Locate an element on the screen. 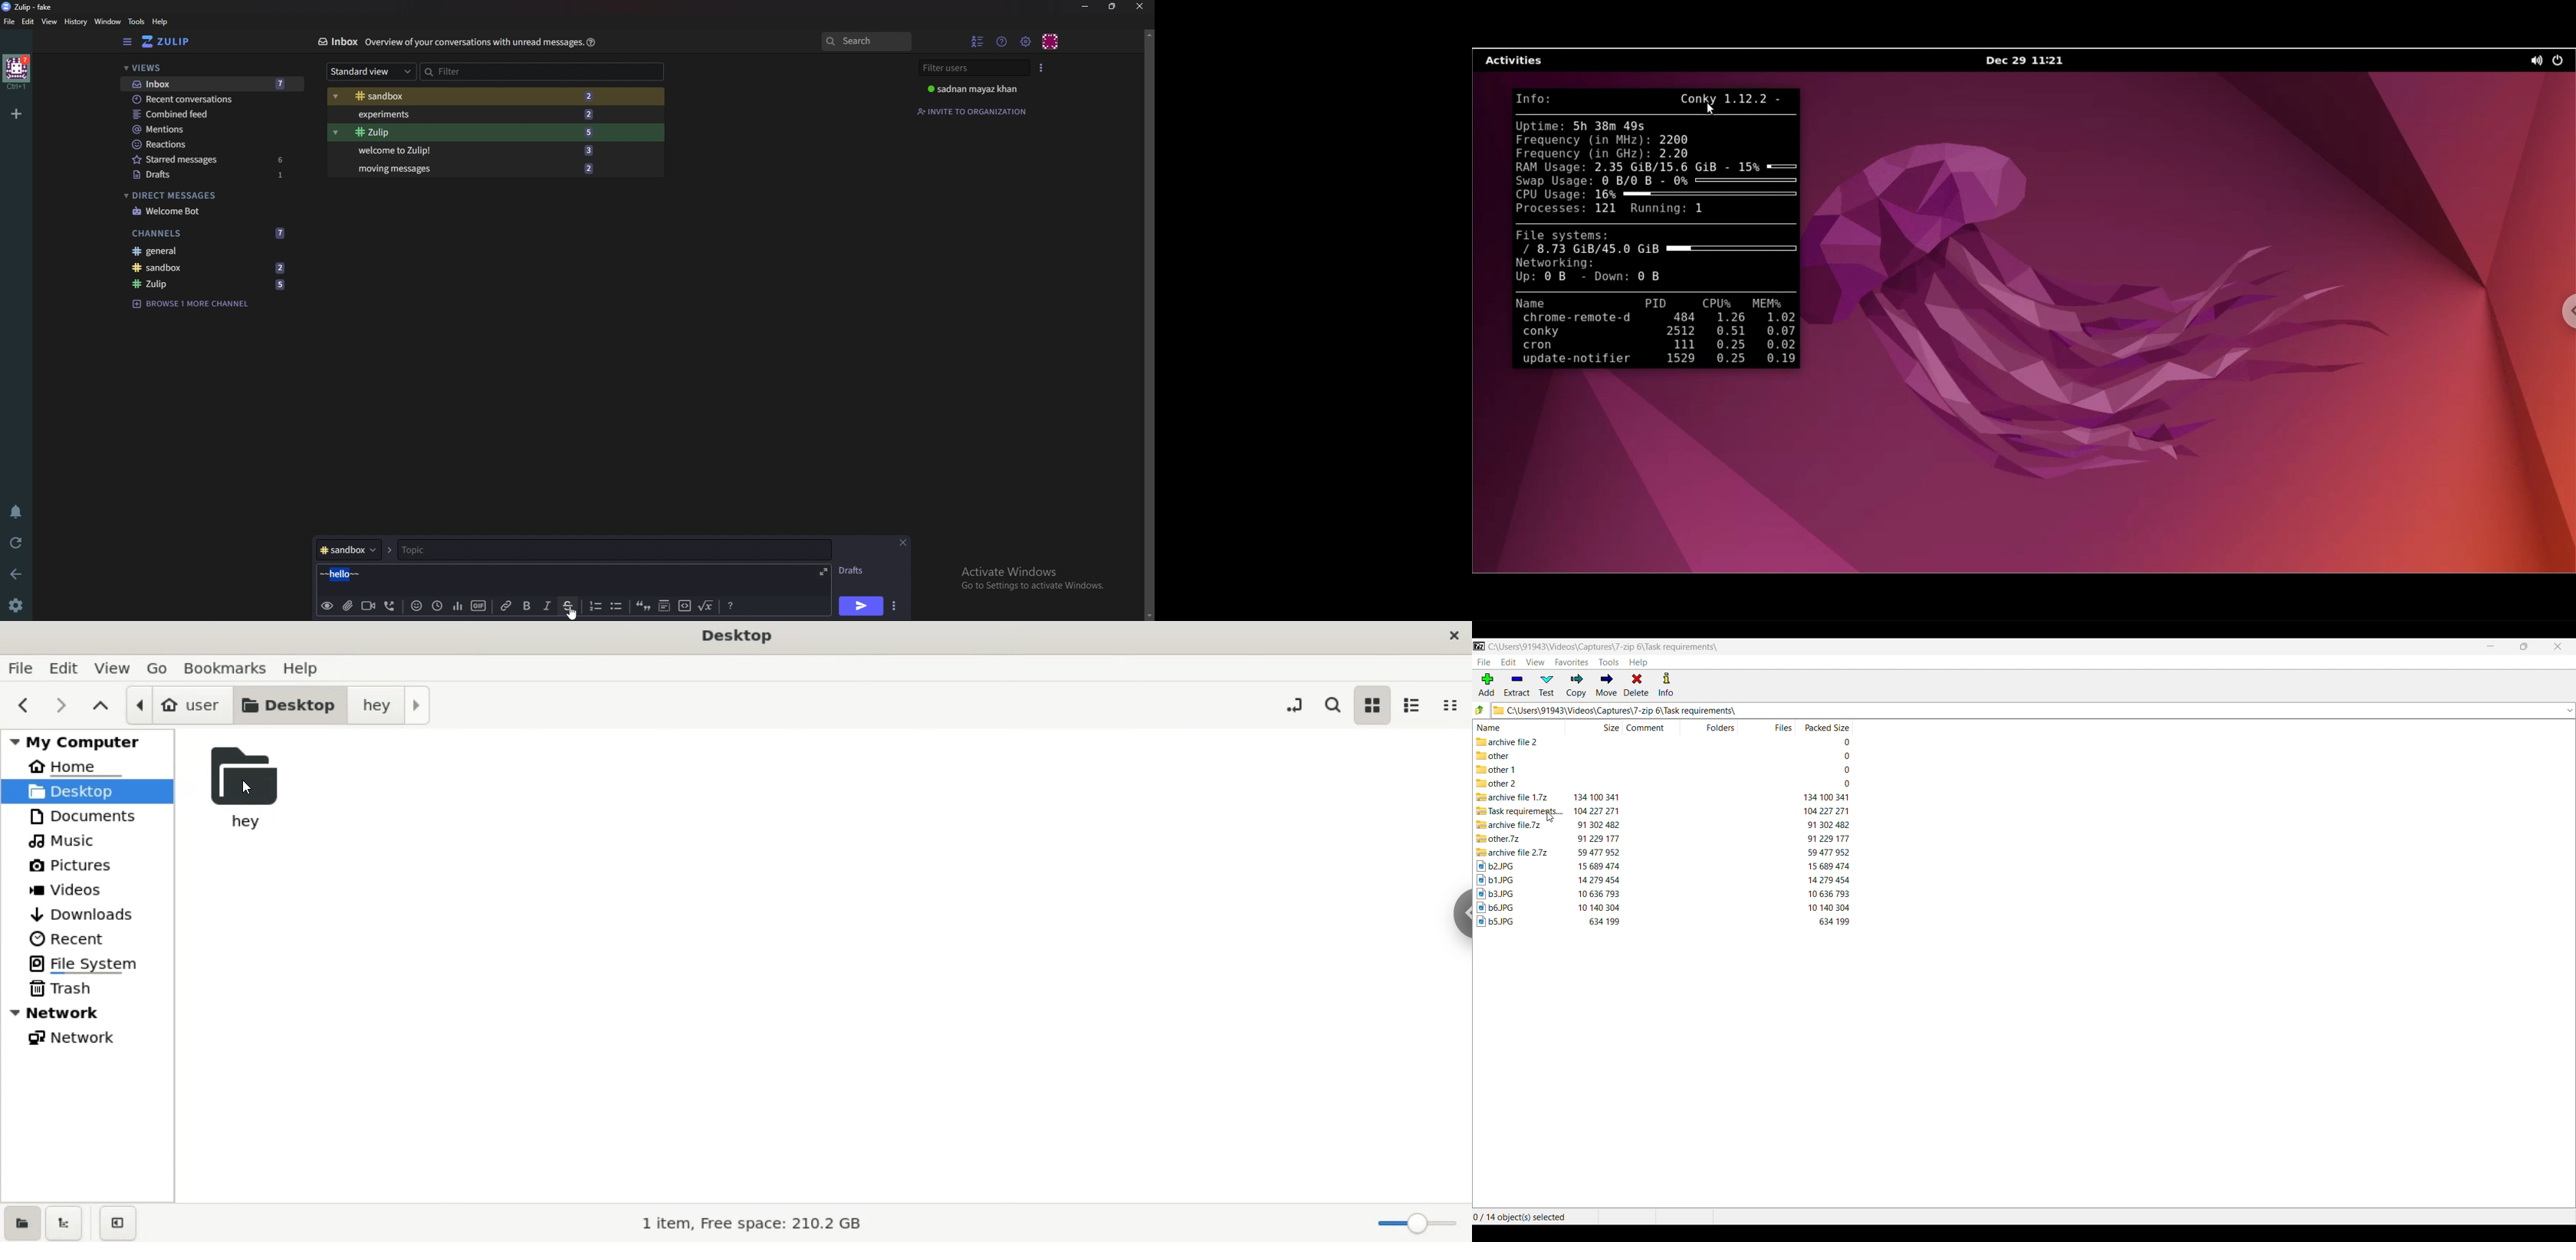 The height and width of the screenshot is (1260, 2576). Direct messages is located at coordinates (206, 194).